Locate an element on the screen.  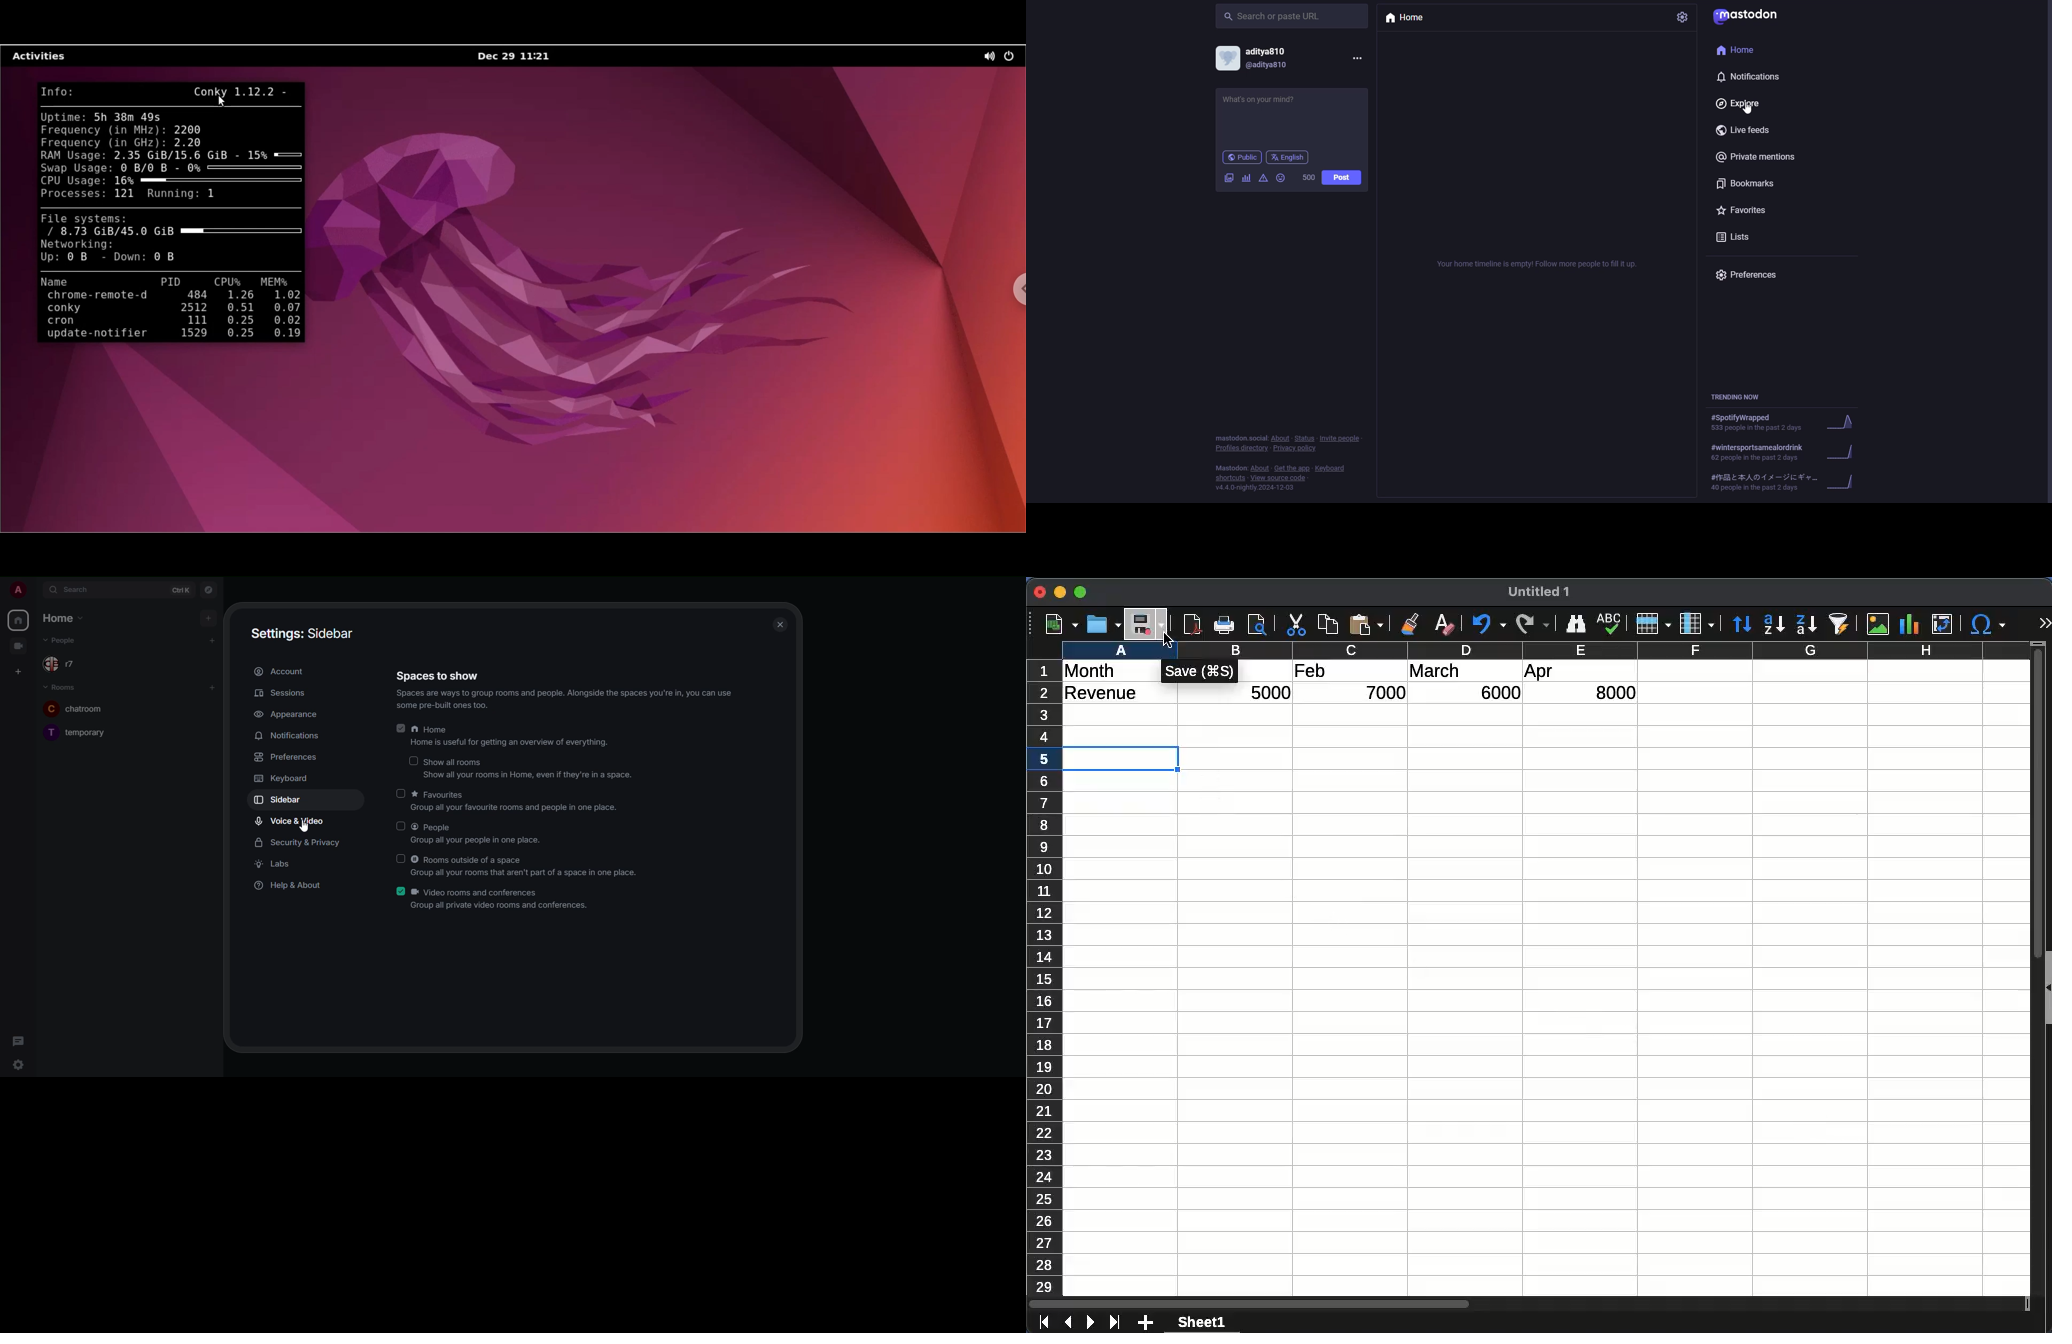
security & privacy is located at coordinates (300, 842).